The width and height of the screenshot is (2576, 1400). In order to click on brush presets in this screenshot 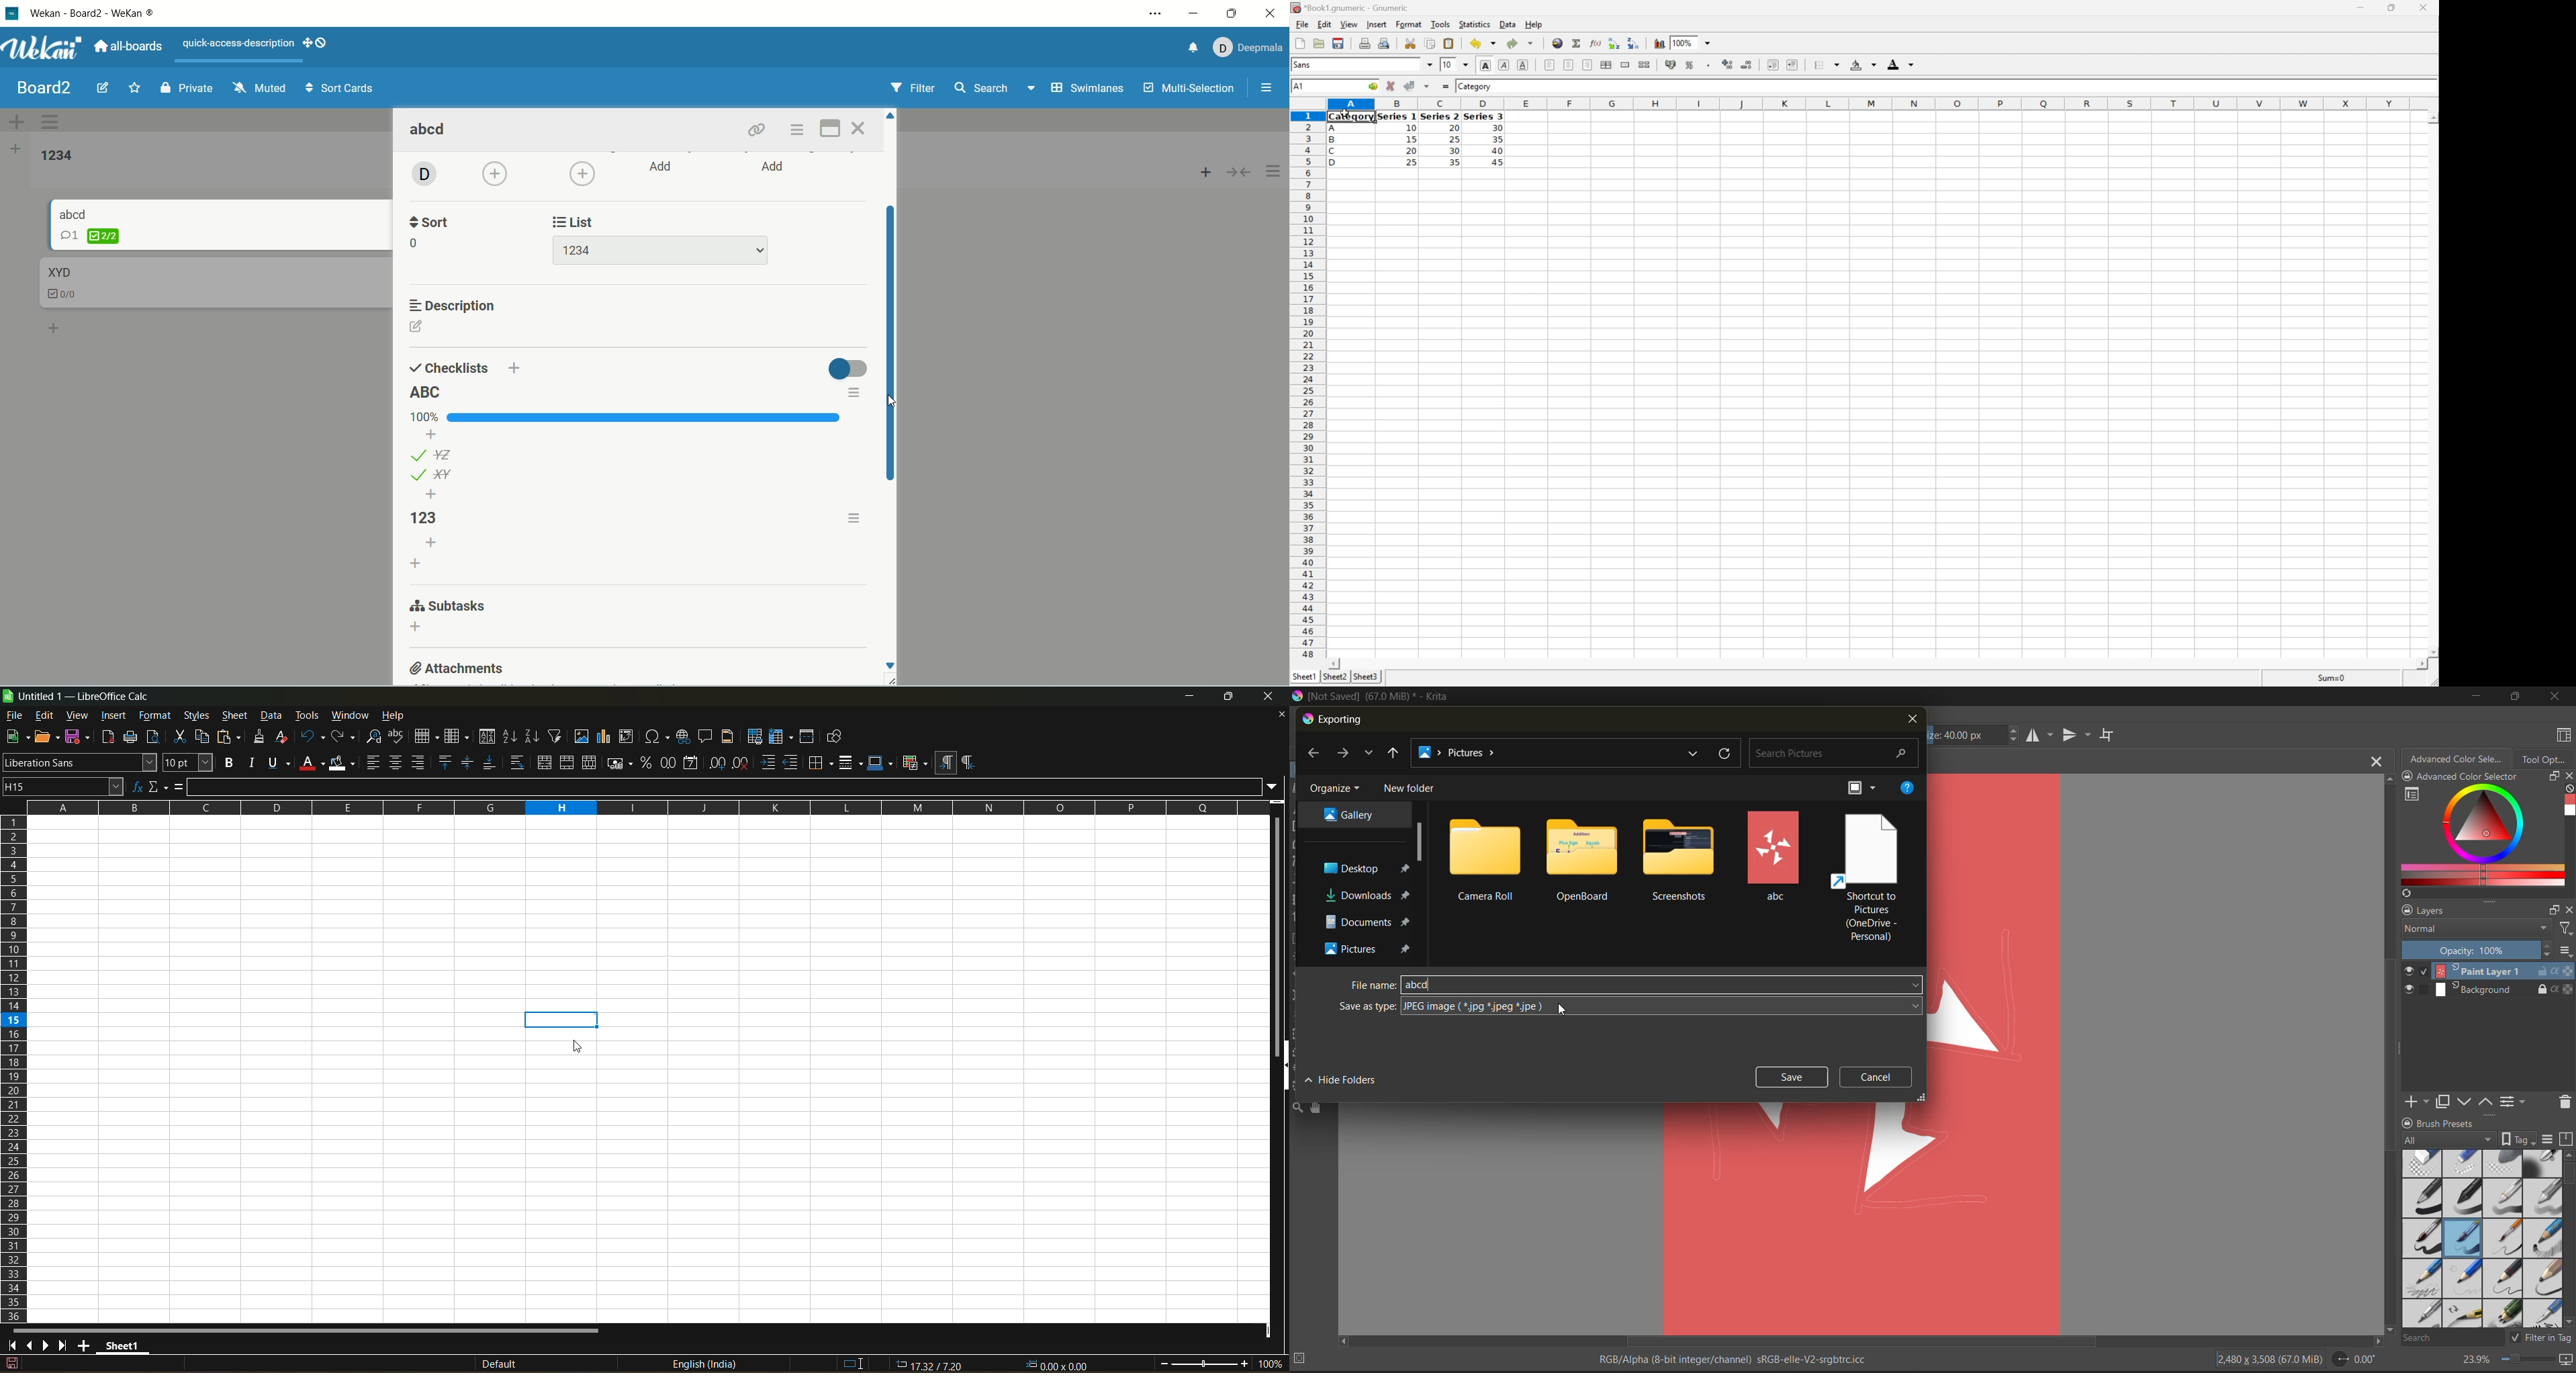, I will do `click(2484, 1240)`.